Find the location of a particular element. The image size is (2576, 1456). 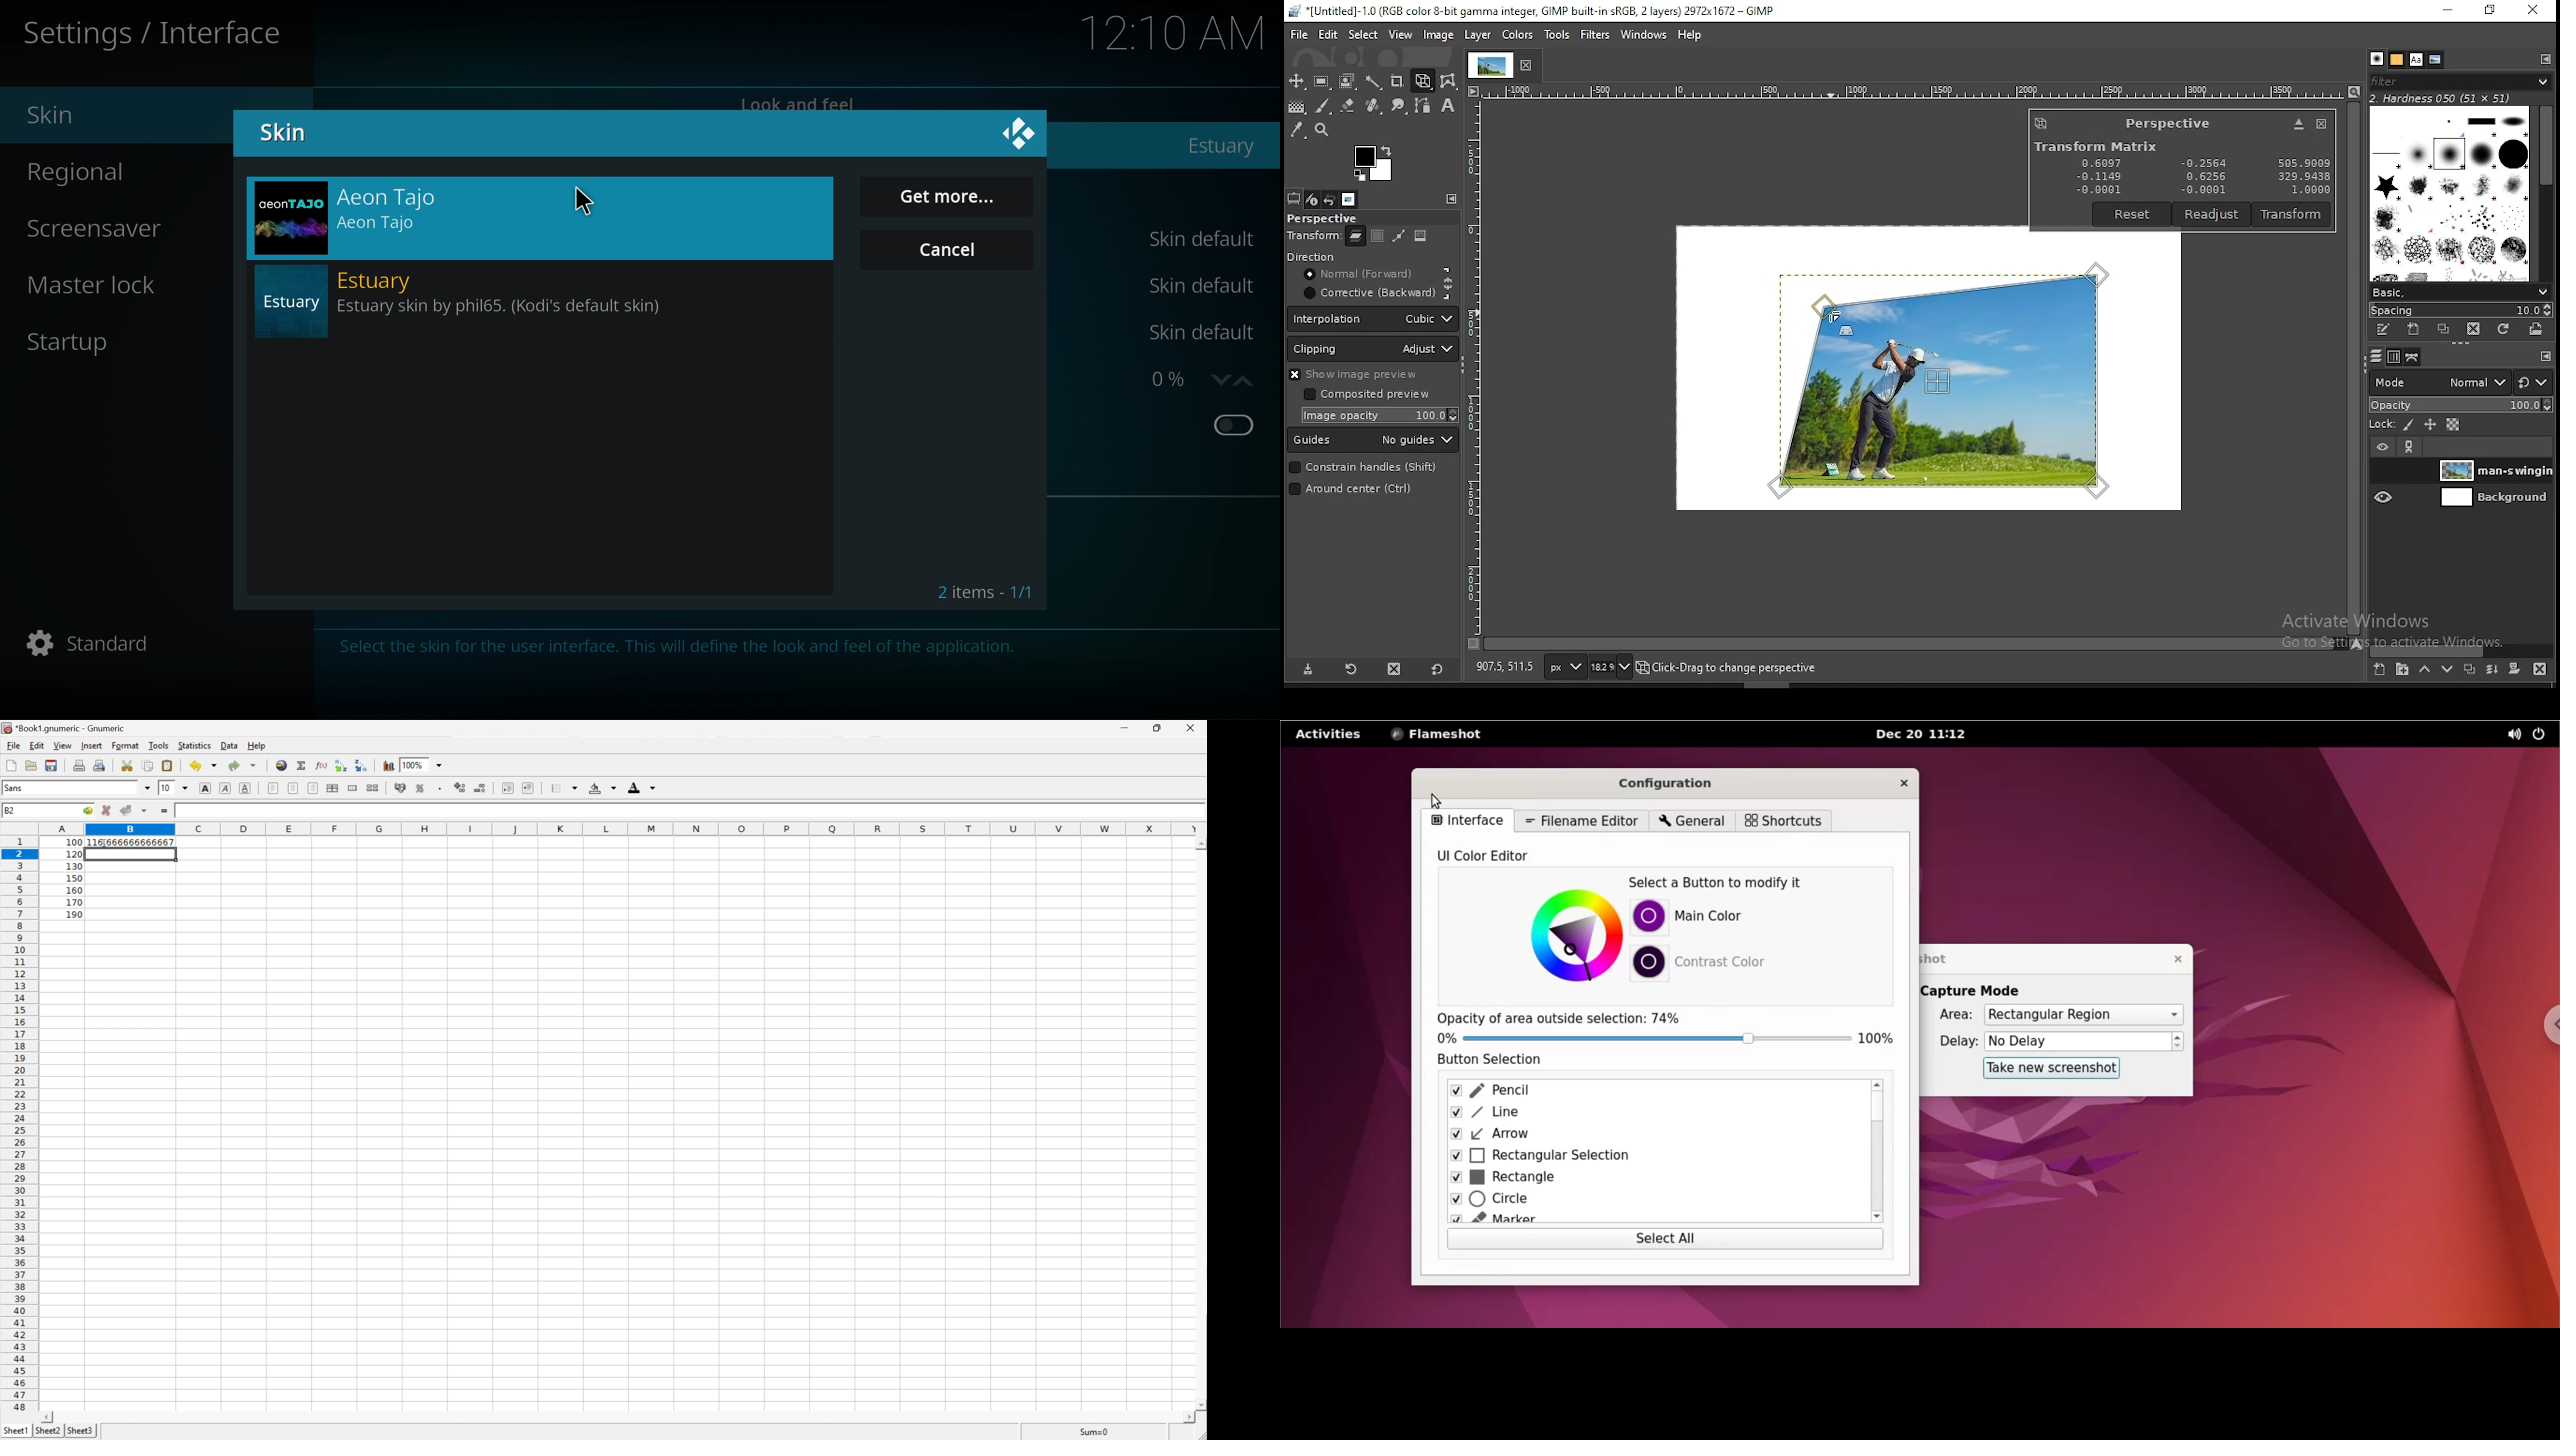

close window is located at coordinates (2534, 11).